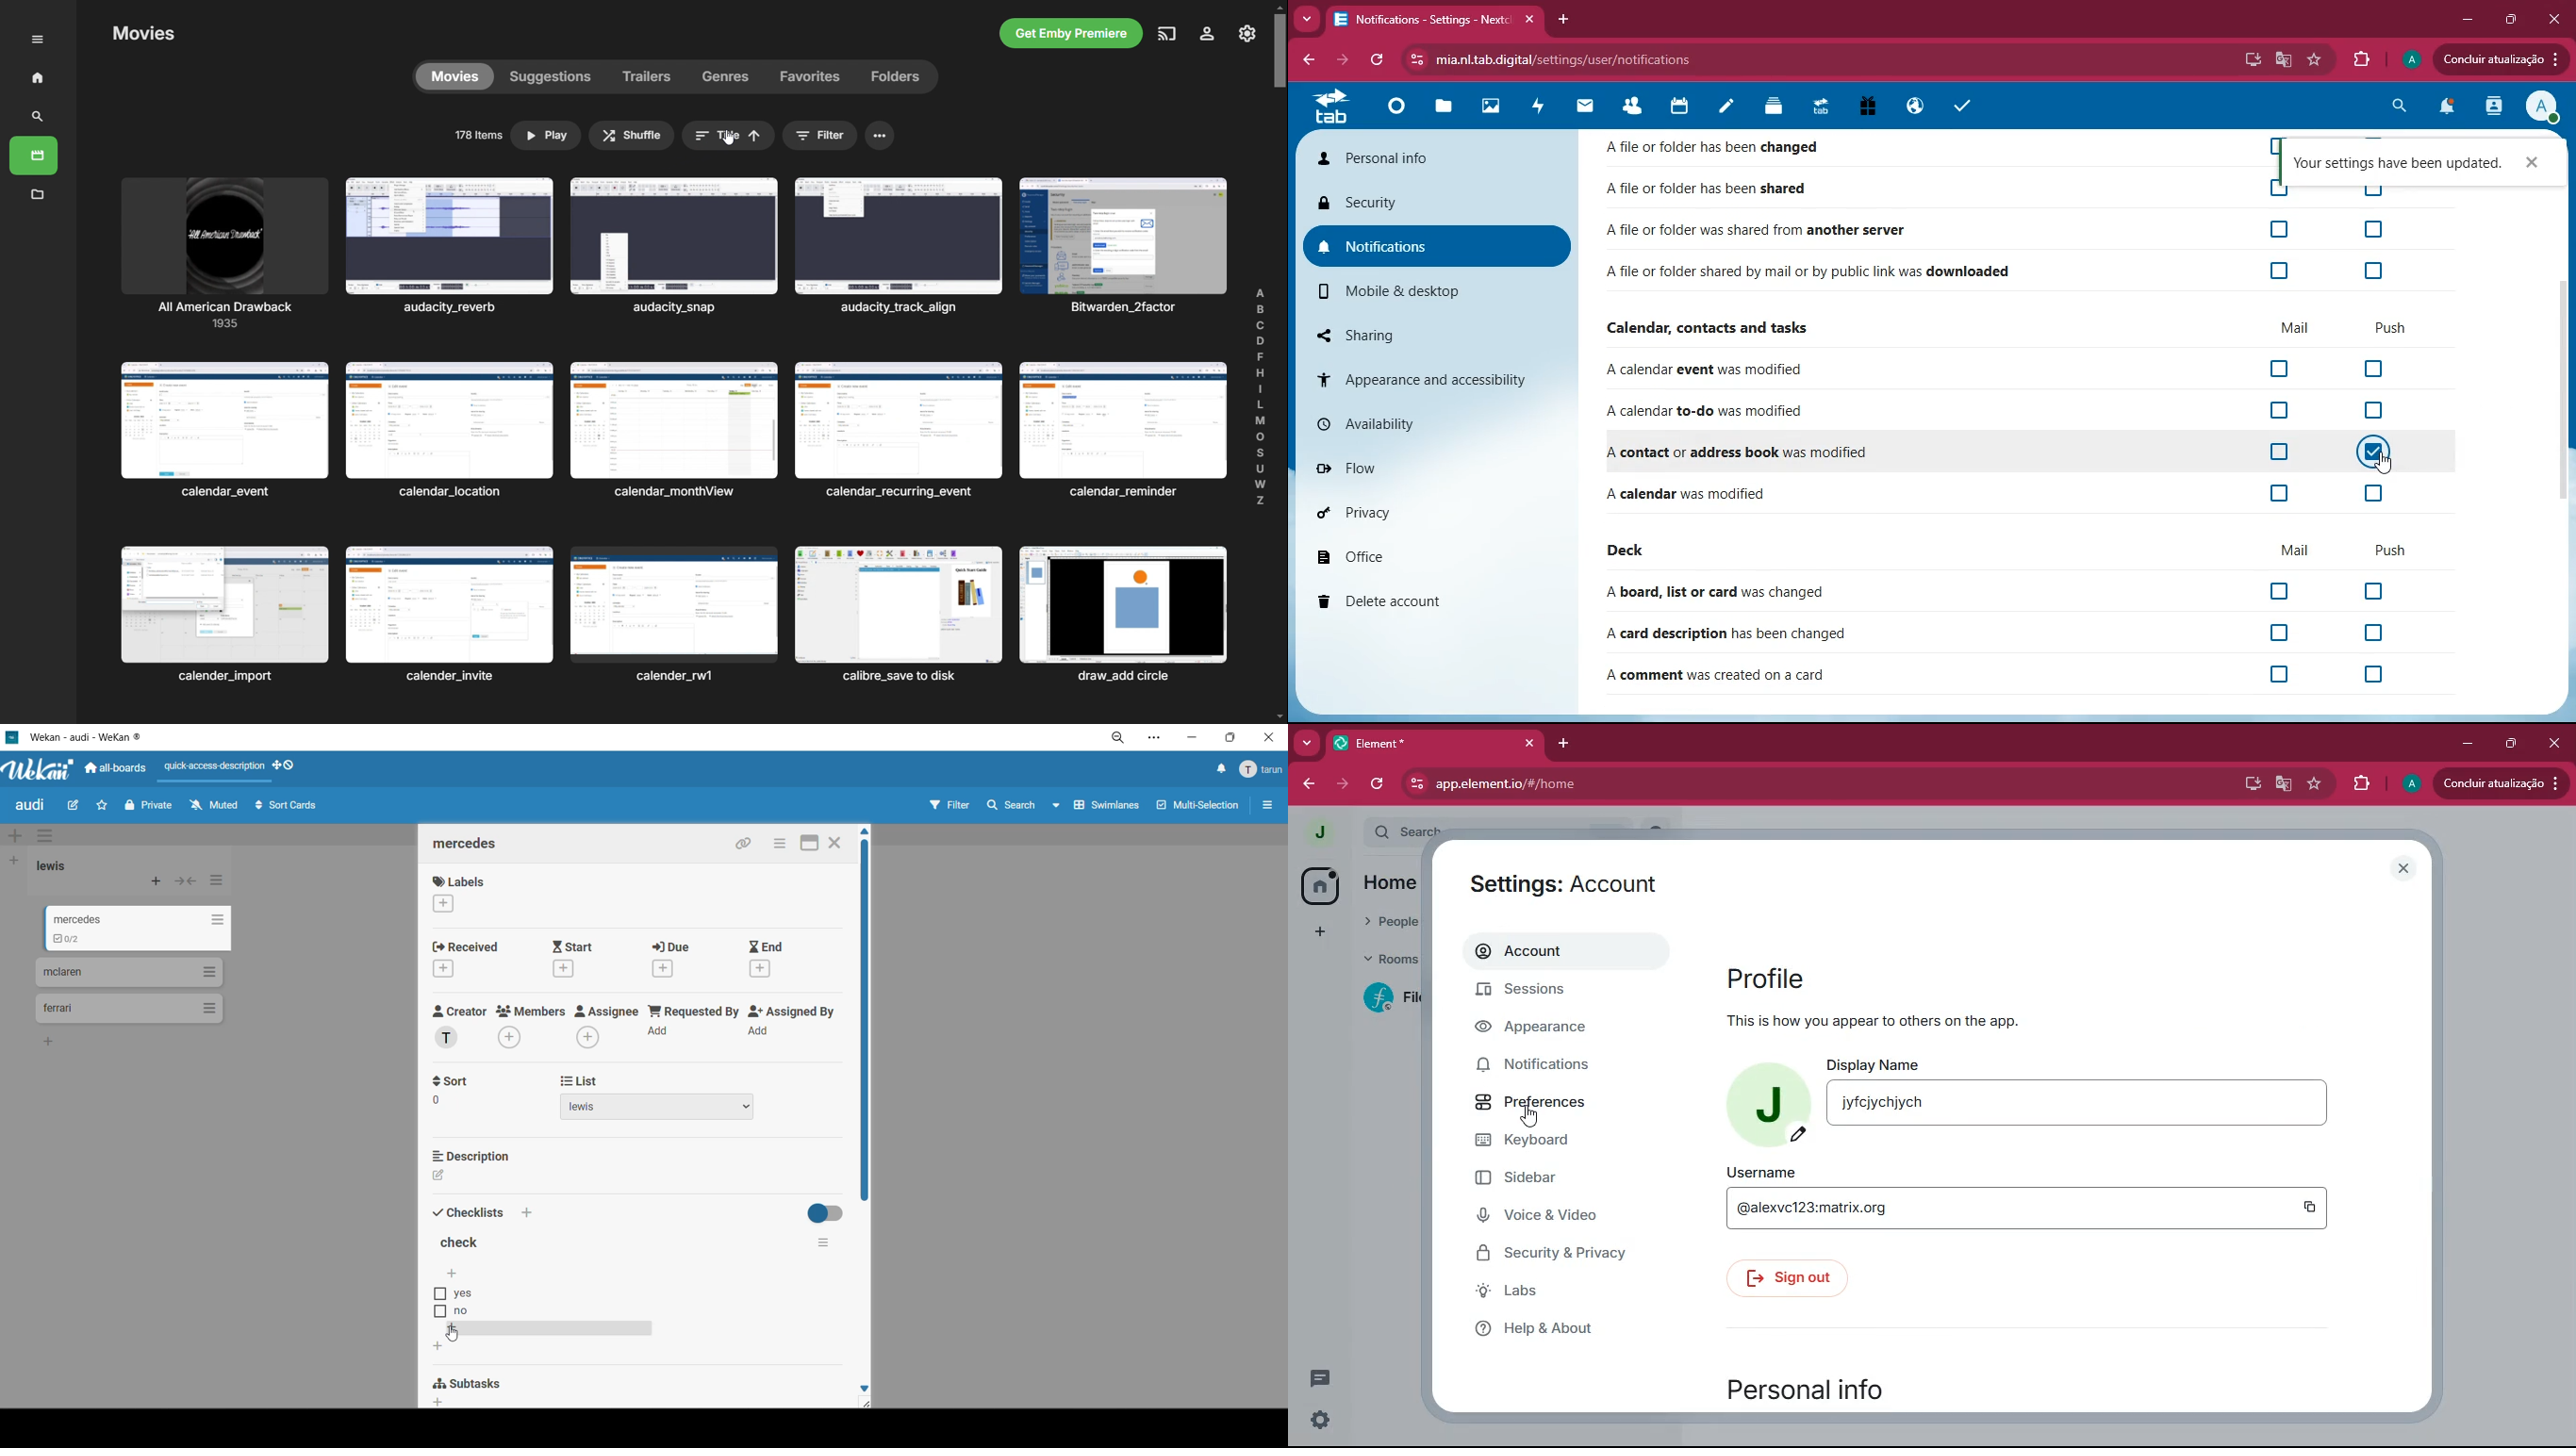  Describe the element at coordinates (1155, 737) in the screenshot. I see `settings` at that location.